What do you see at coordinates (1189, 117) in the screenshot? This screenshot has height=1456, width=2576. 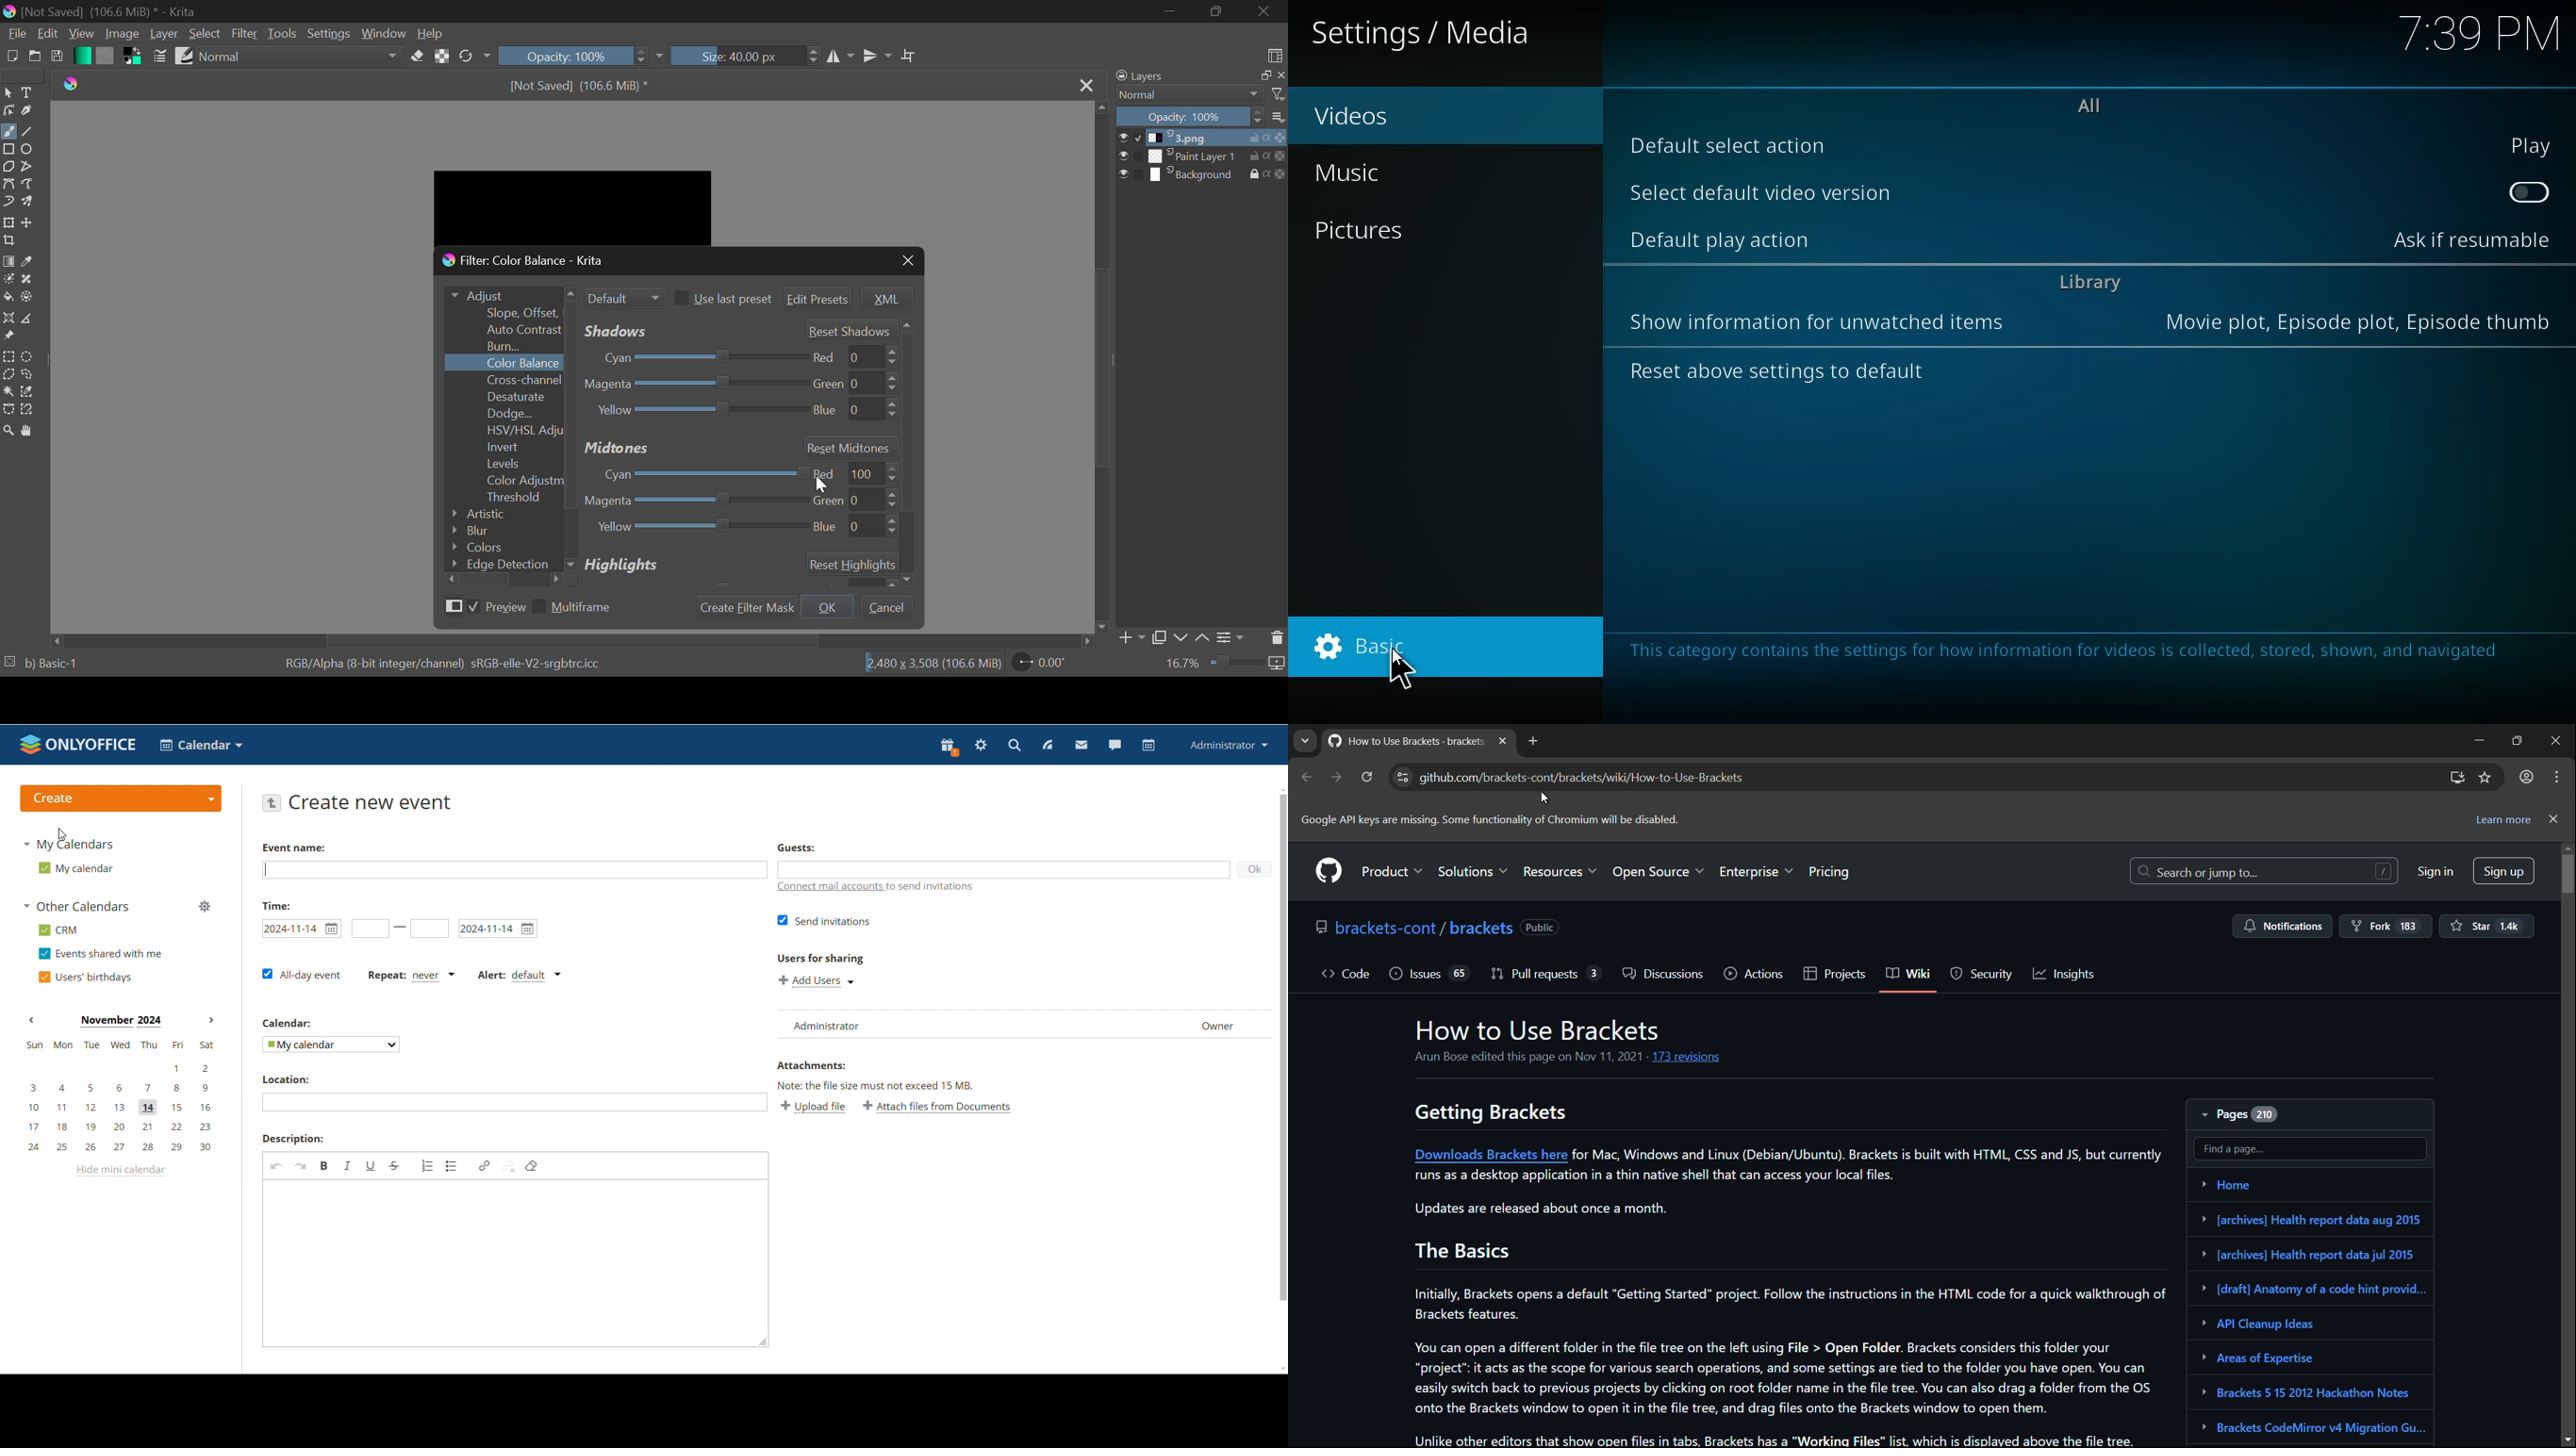 I see `Opacity 100%` at bounding box center [1189, 117].